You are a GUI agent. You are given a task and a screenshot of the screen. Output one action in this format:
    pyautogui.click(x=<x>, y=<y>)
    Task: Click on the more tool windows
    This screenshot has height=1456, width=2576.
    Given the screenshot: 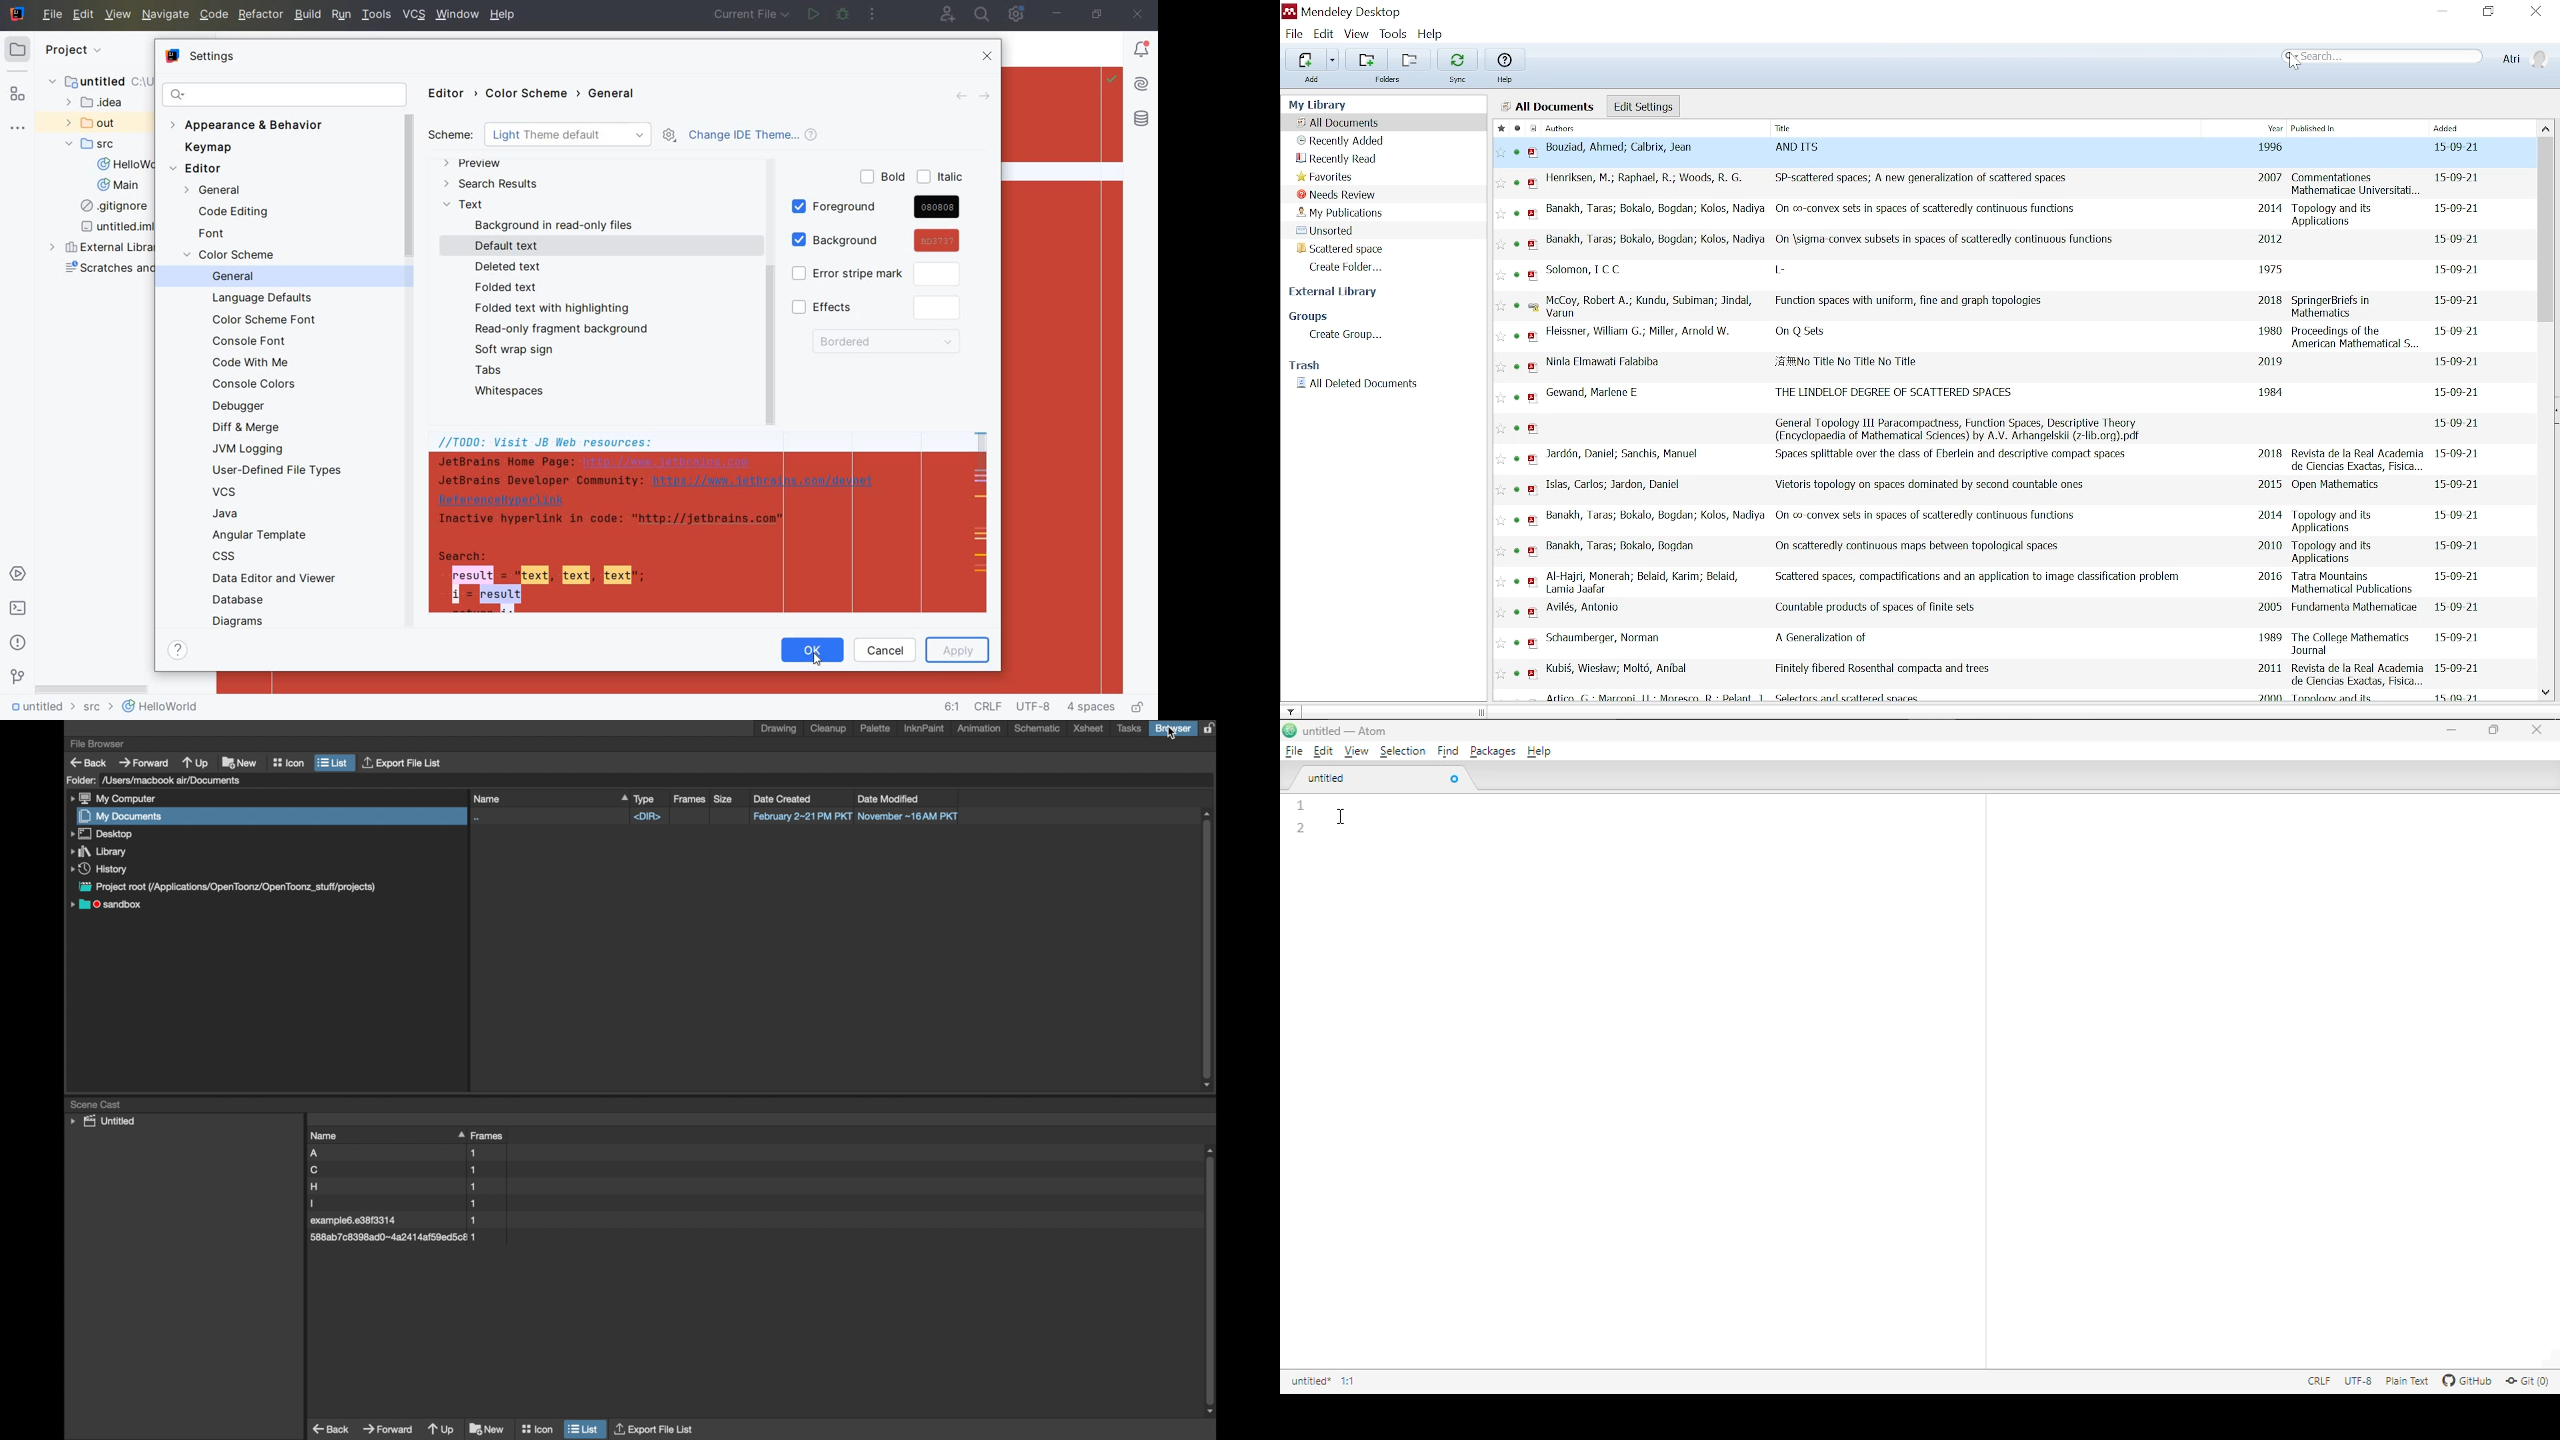 What is the action you would take?
    pyautogui.click(x=20, y=129)
    